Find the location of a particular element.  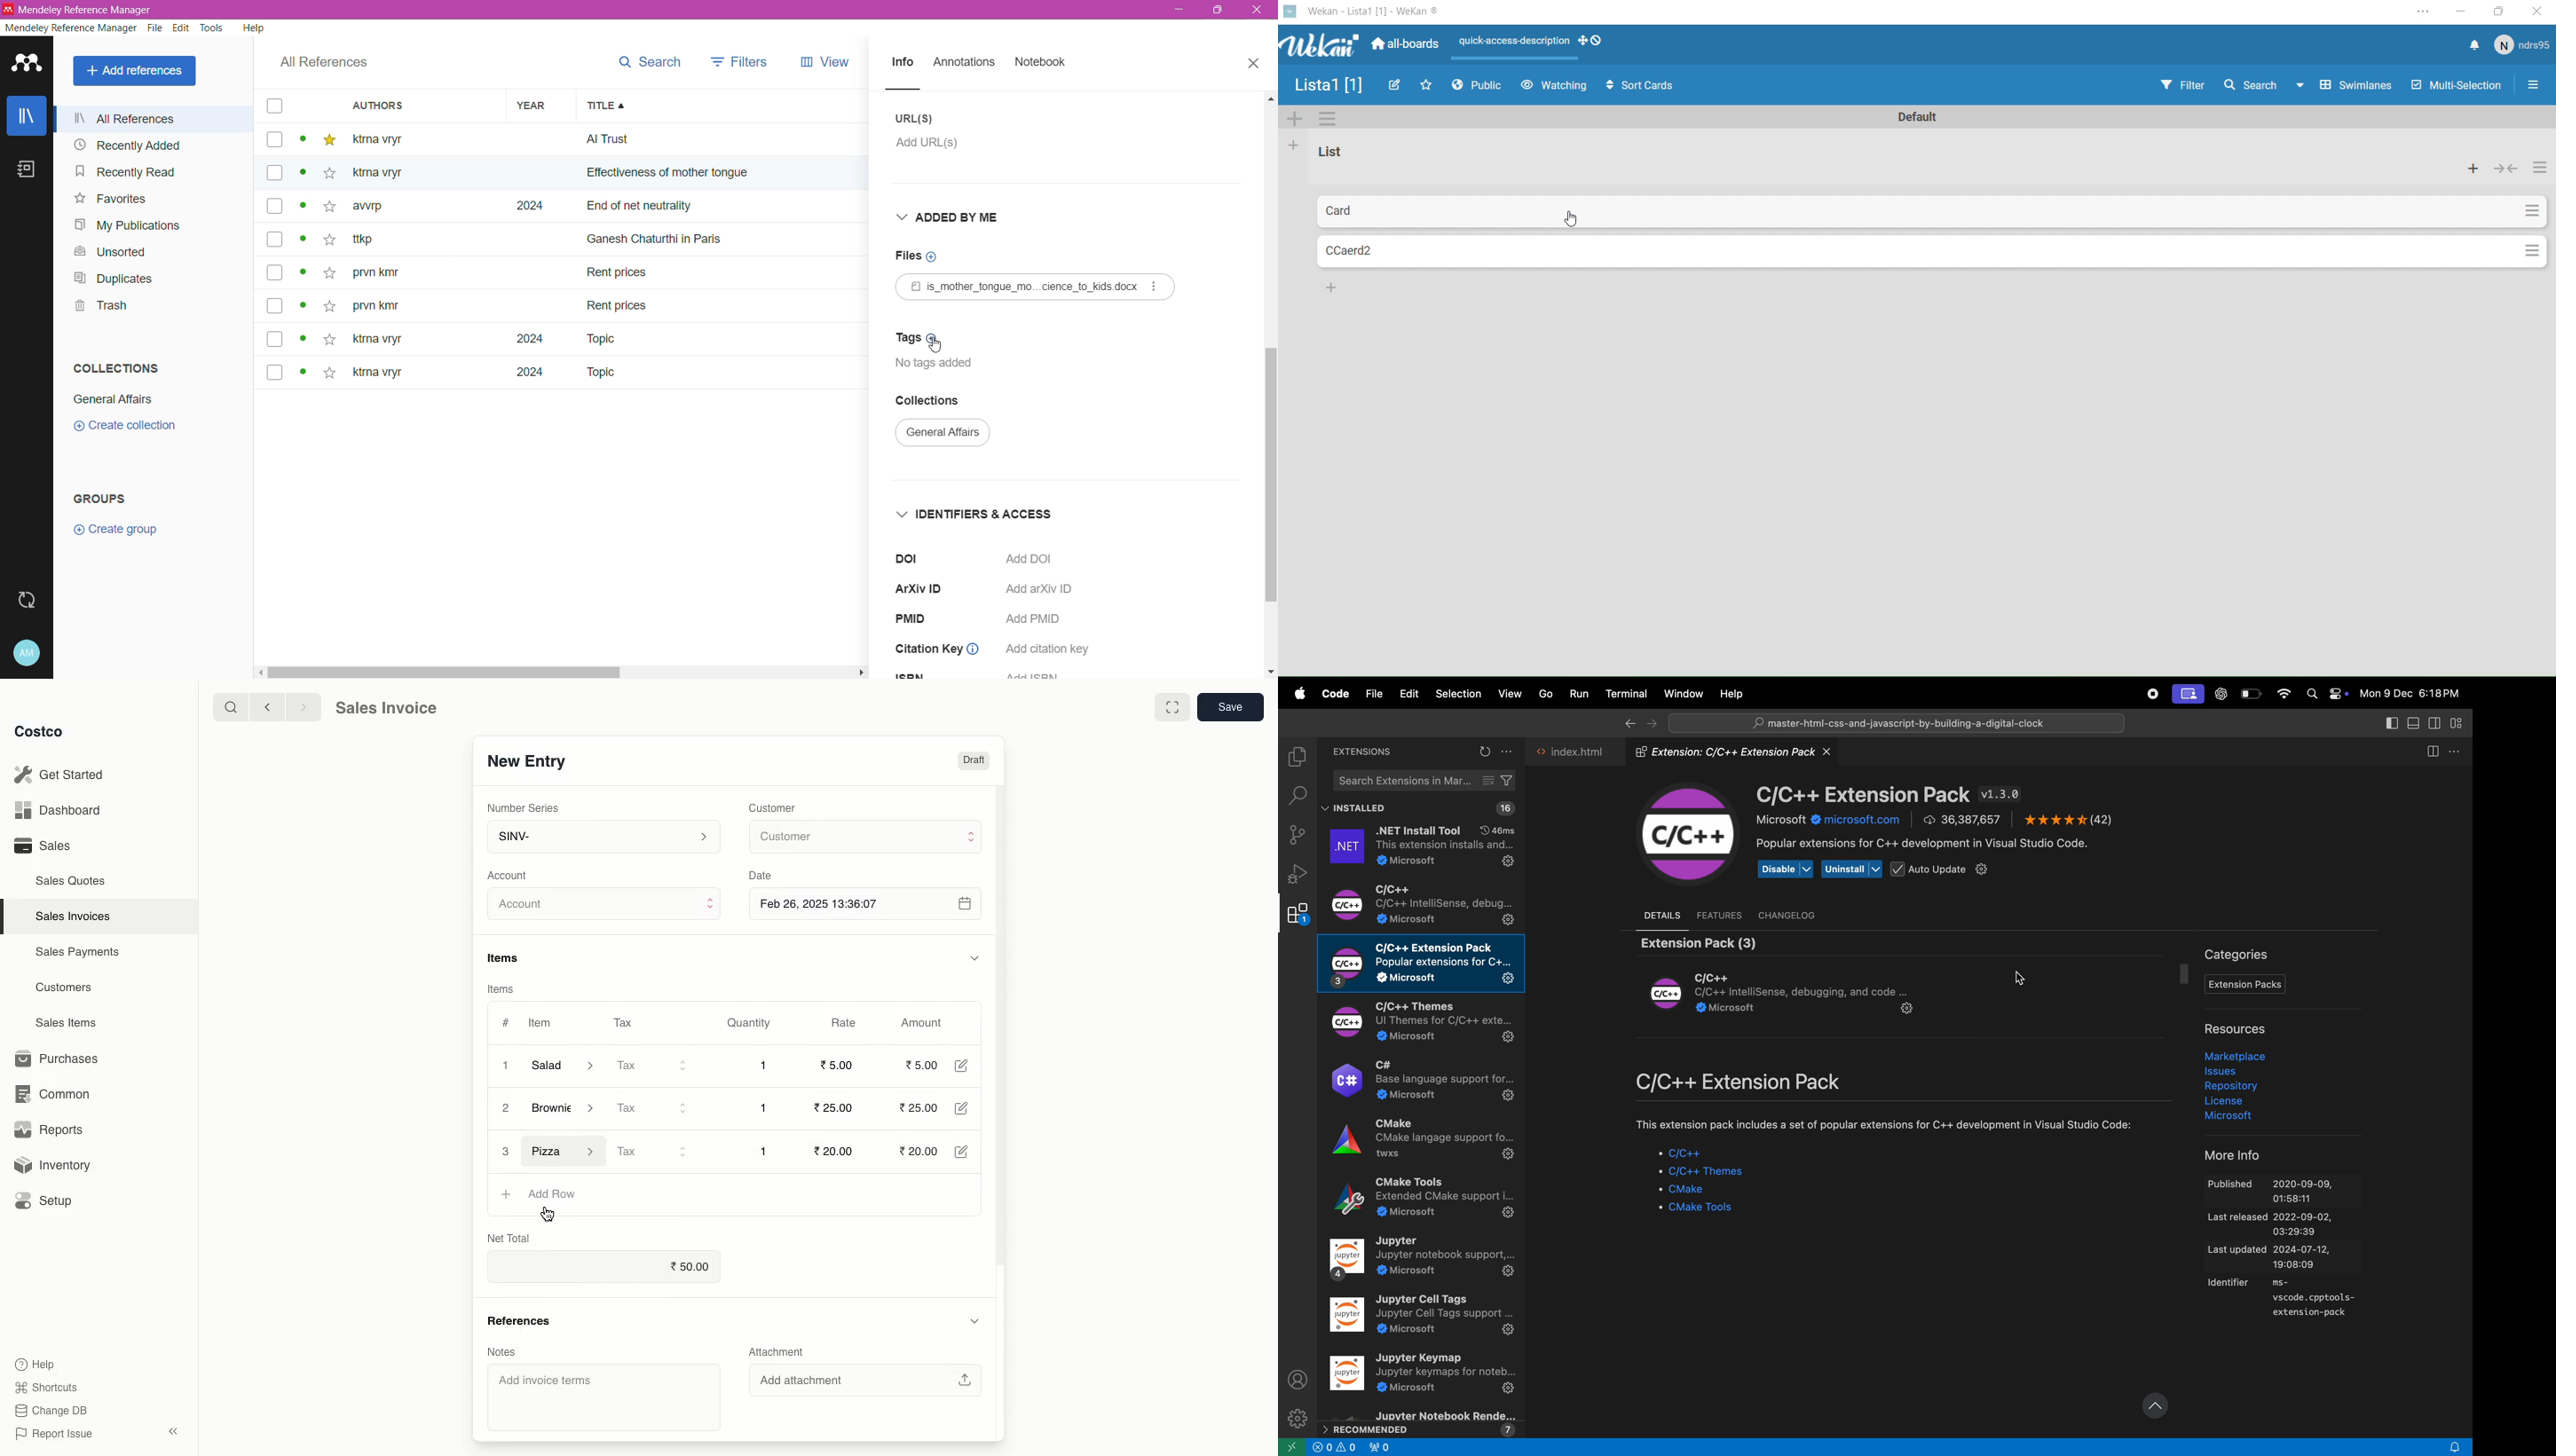

‘Add attachment is located at coordinates (871, 1381).